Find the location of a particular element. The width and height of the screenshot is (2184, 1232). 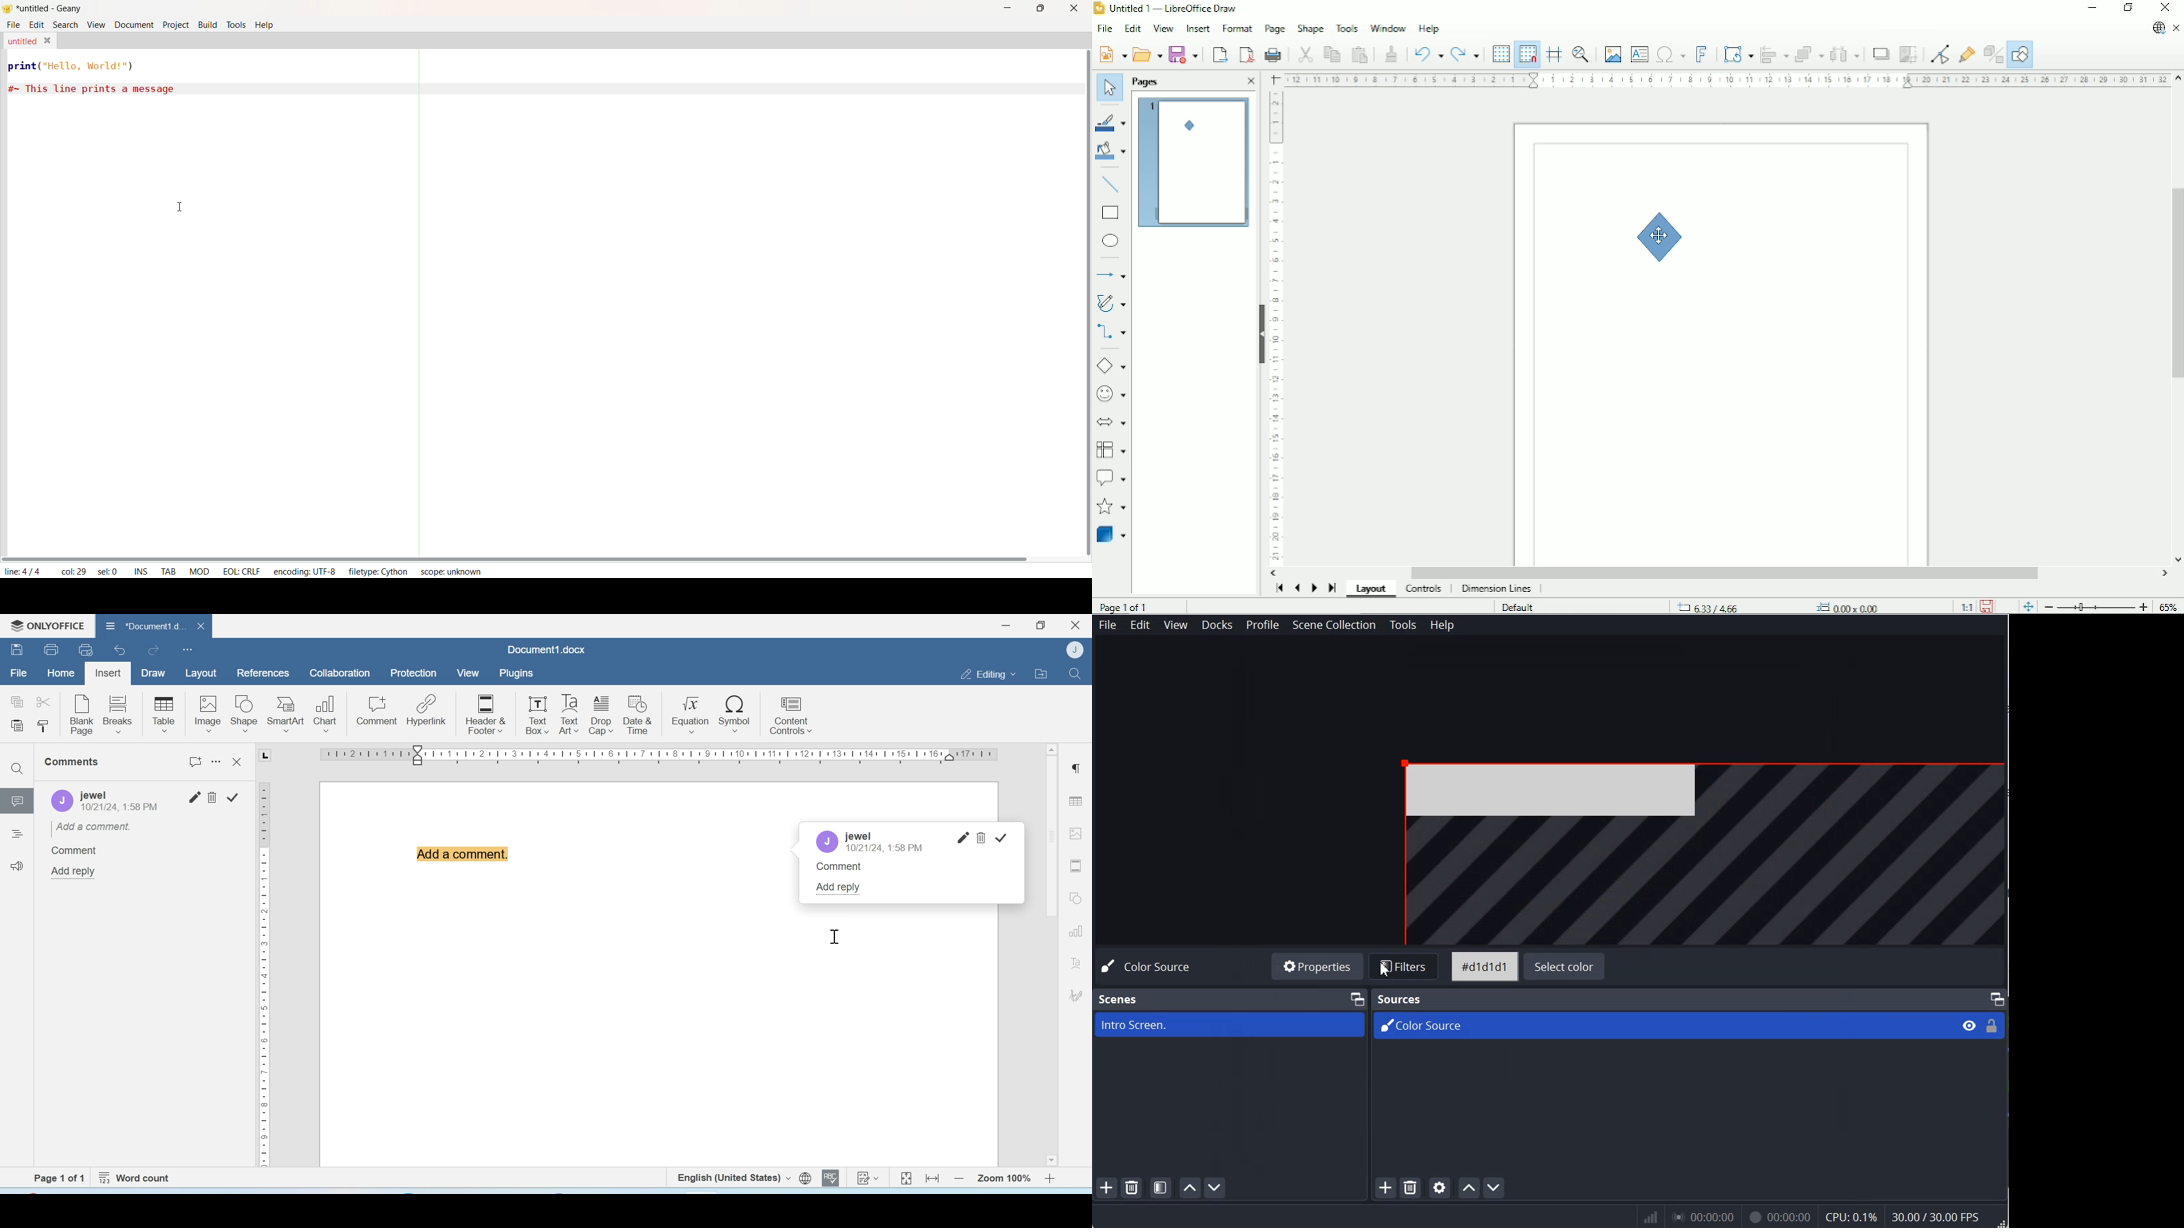

Layout is located at coordinates (200, 674).